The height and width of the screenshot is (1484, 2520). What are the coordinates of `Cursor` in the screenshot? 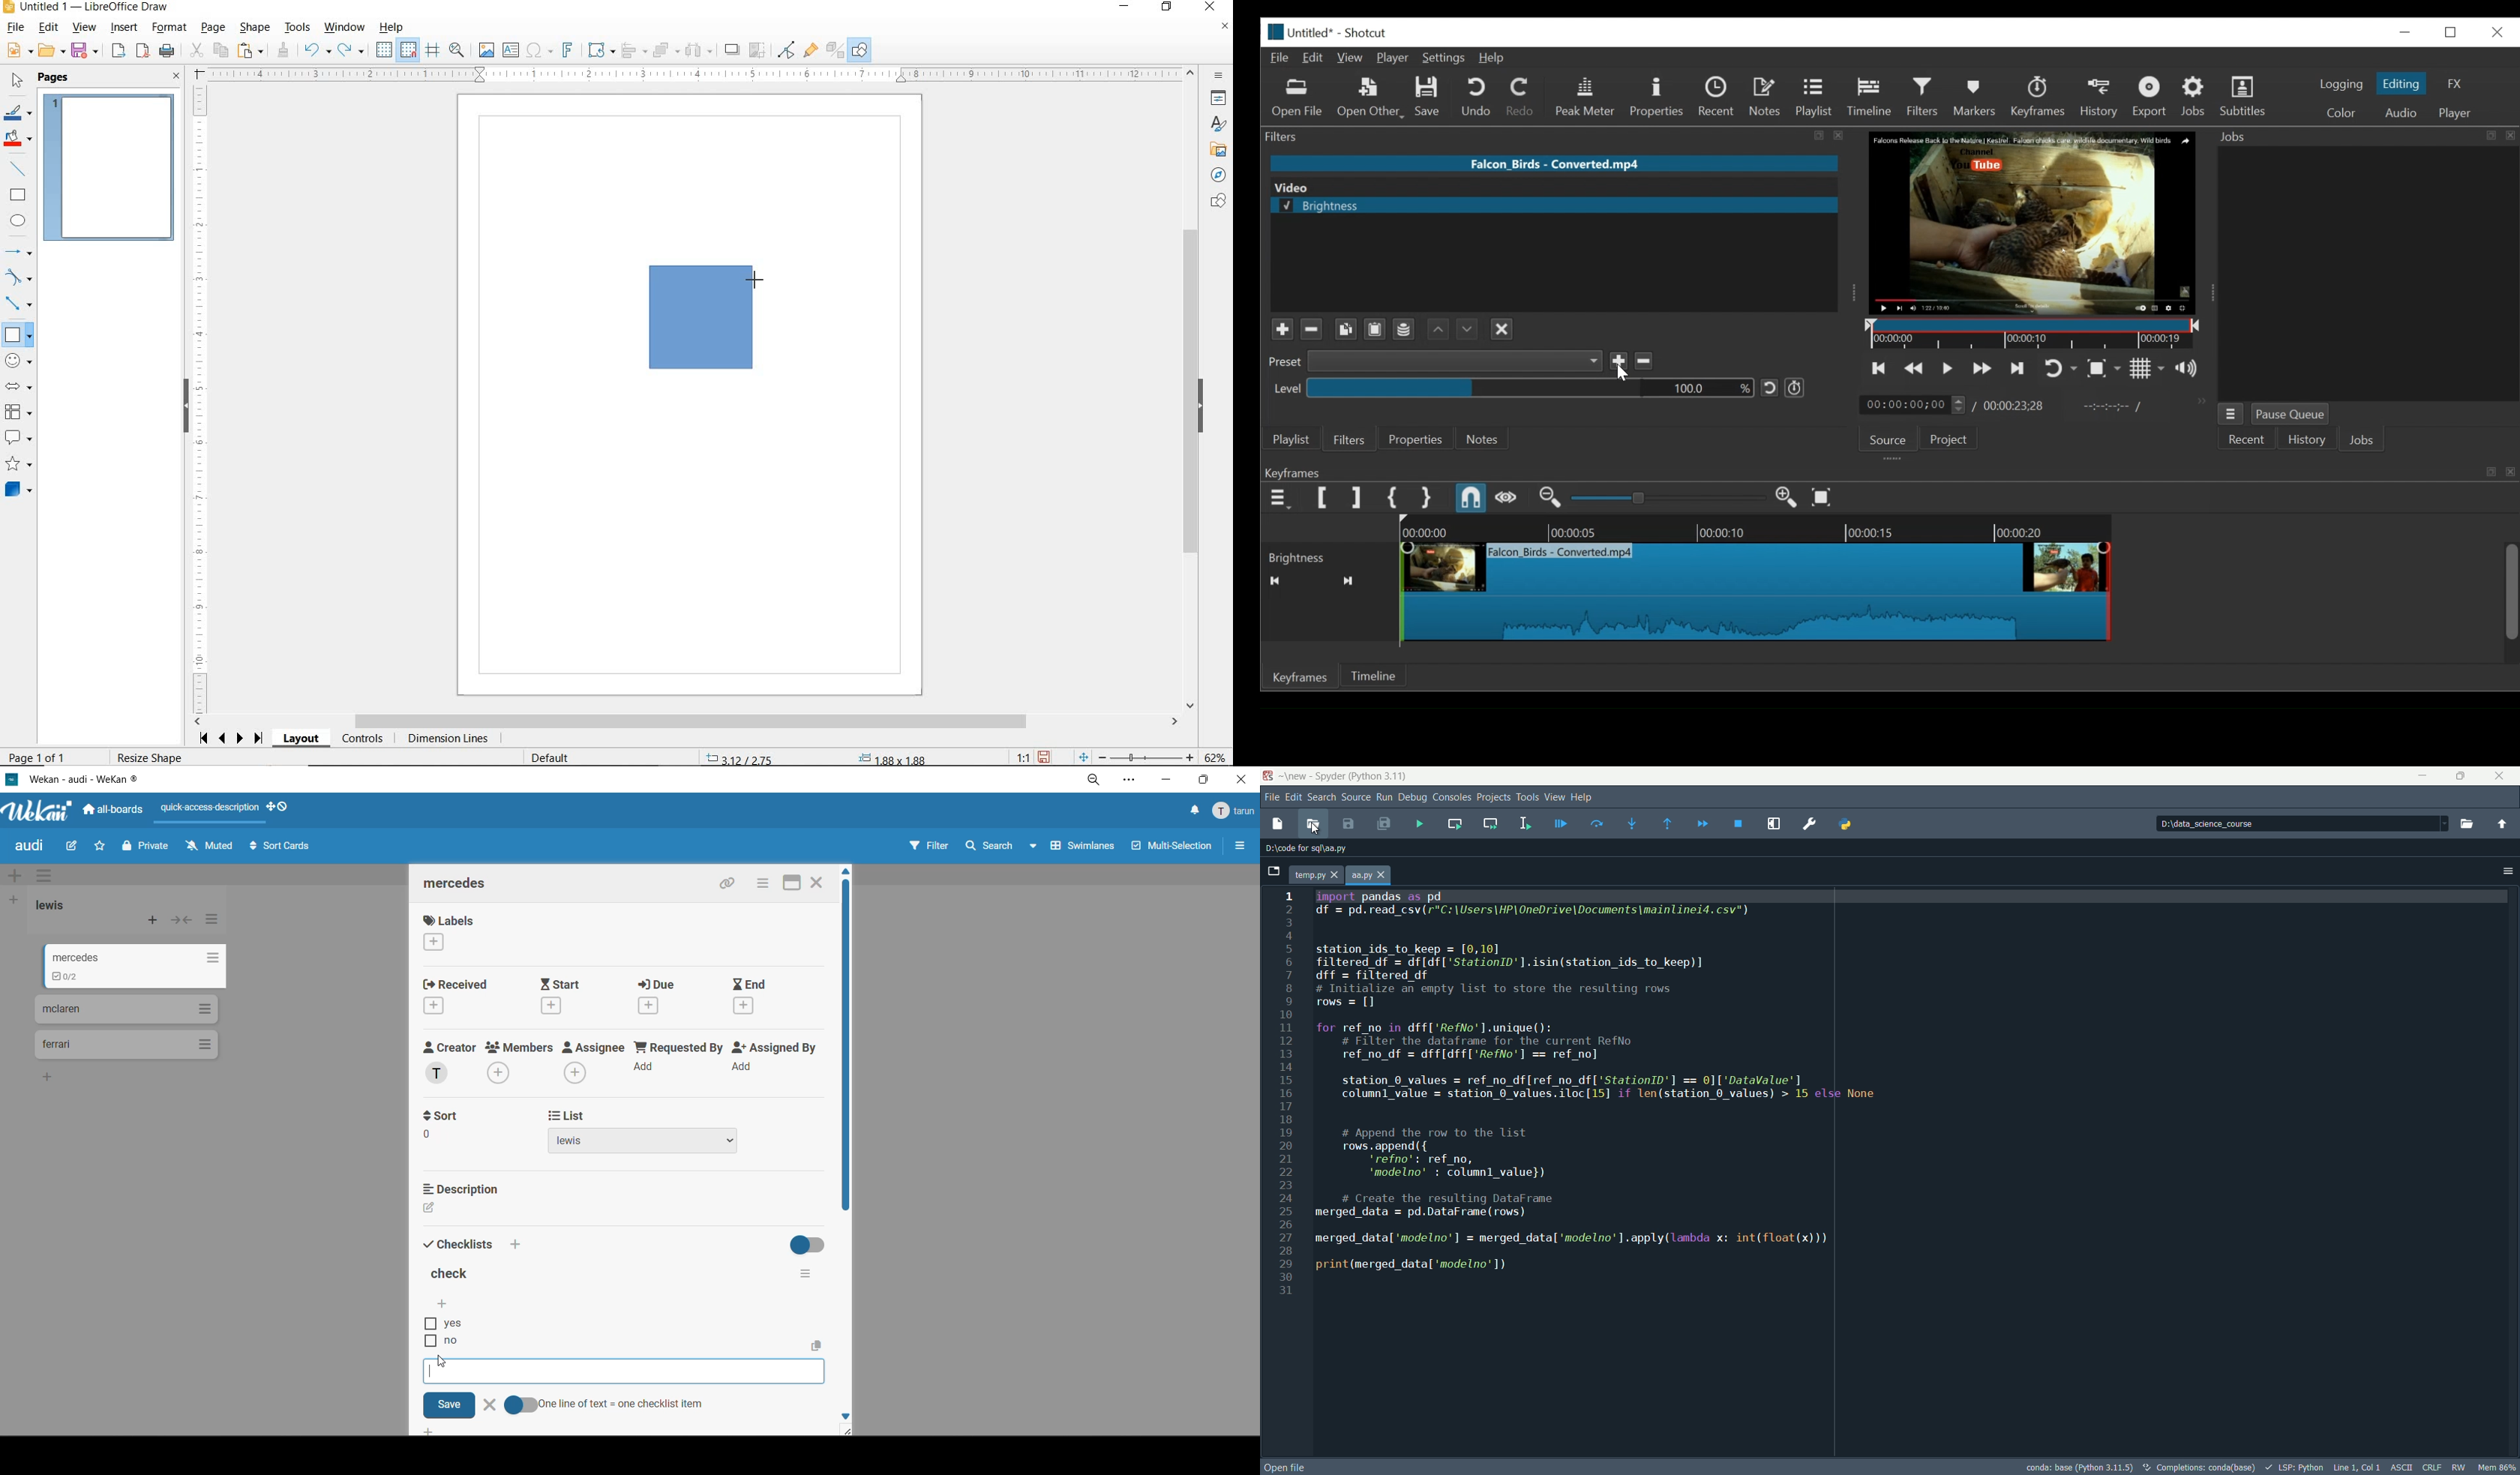 It's located at (1315, 827).